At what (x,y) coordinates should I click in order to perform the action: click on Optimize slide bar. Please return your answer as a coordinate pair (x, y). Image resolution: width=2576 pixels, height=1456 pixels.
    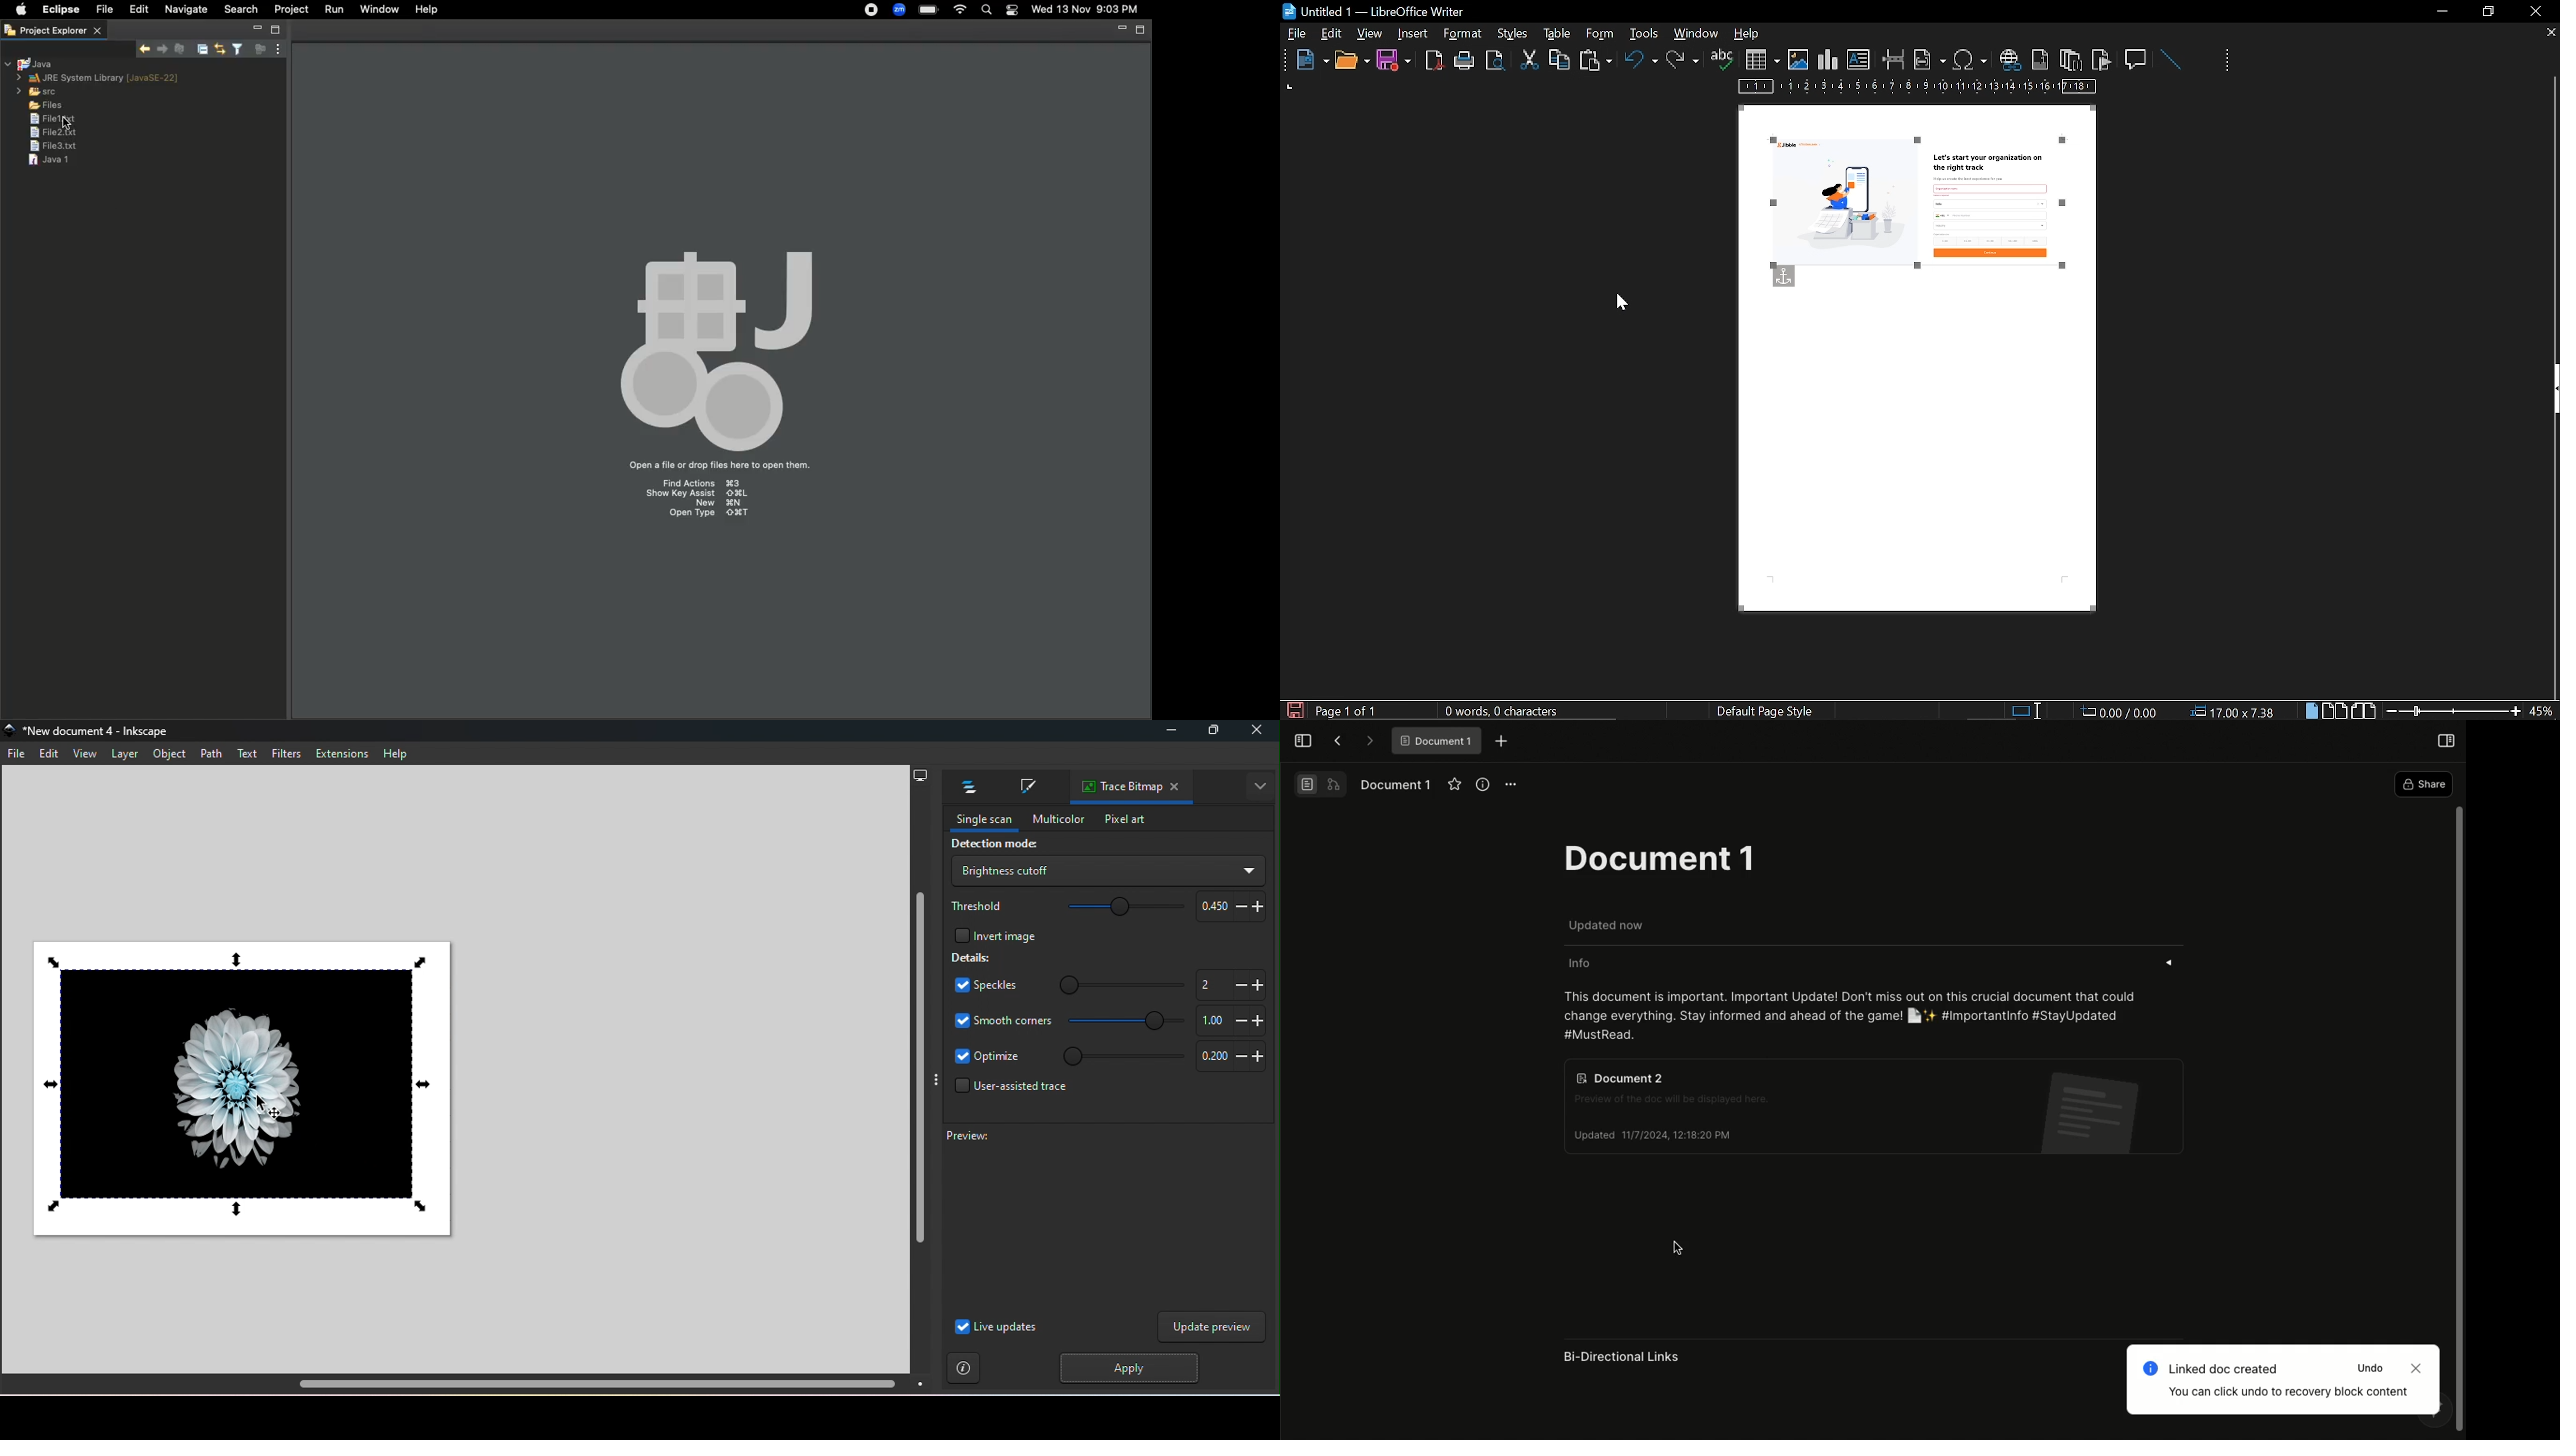
    Looking at the image, I should click on (1118, 1056).